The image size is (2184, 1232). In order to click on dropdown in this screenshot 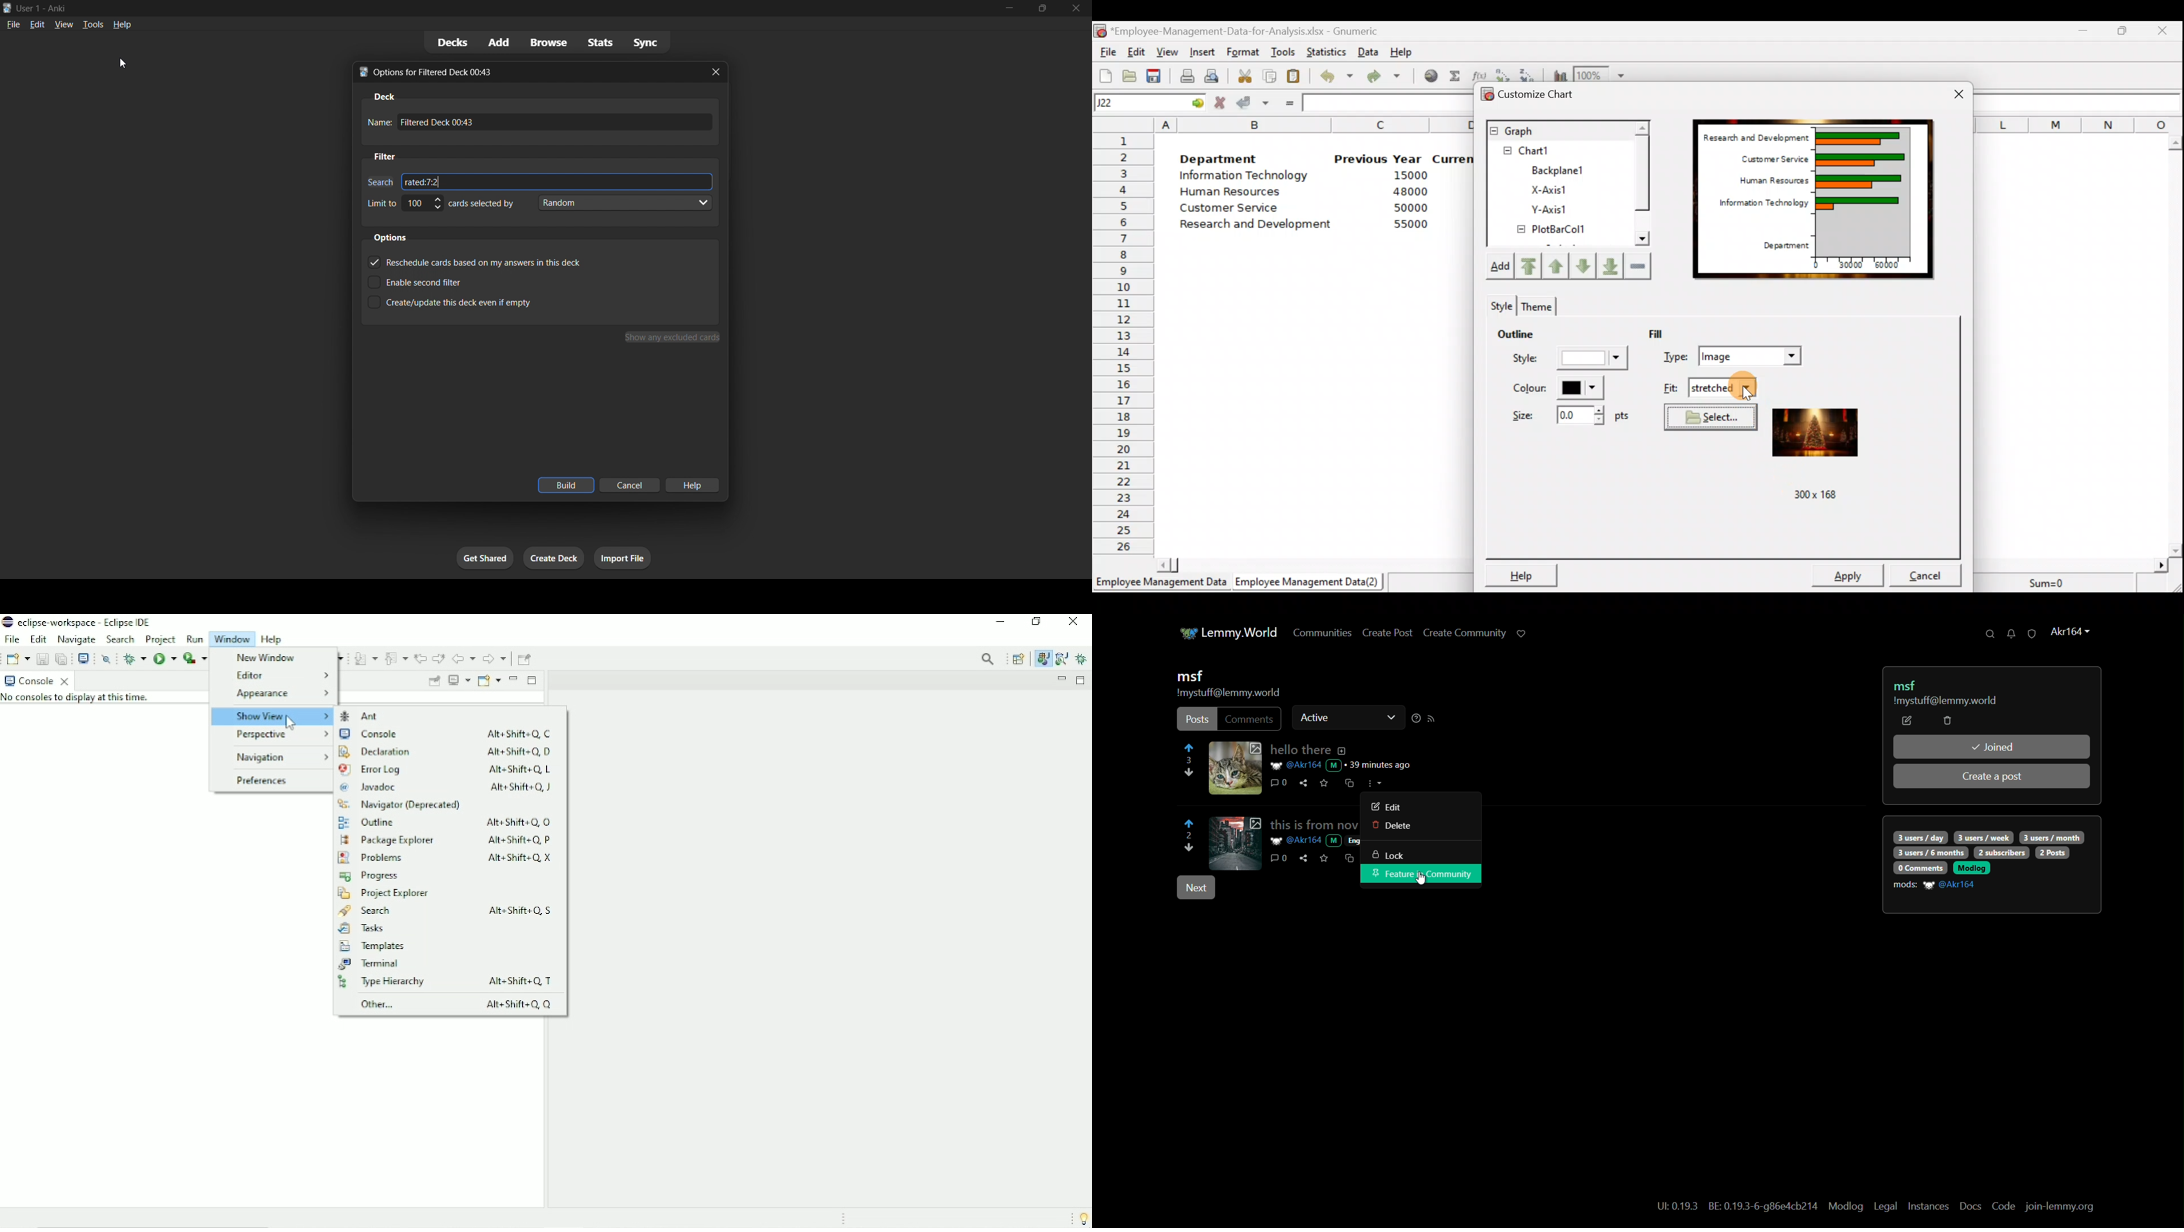, I will do `click(1390, 719)`.